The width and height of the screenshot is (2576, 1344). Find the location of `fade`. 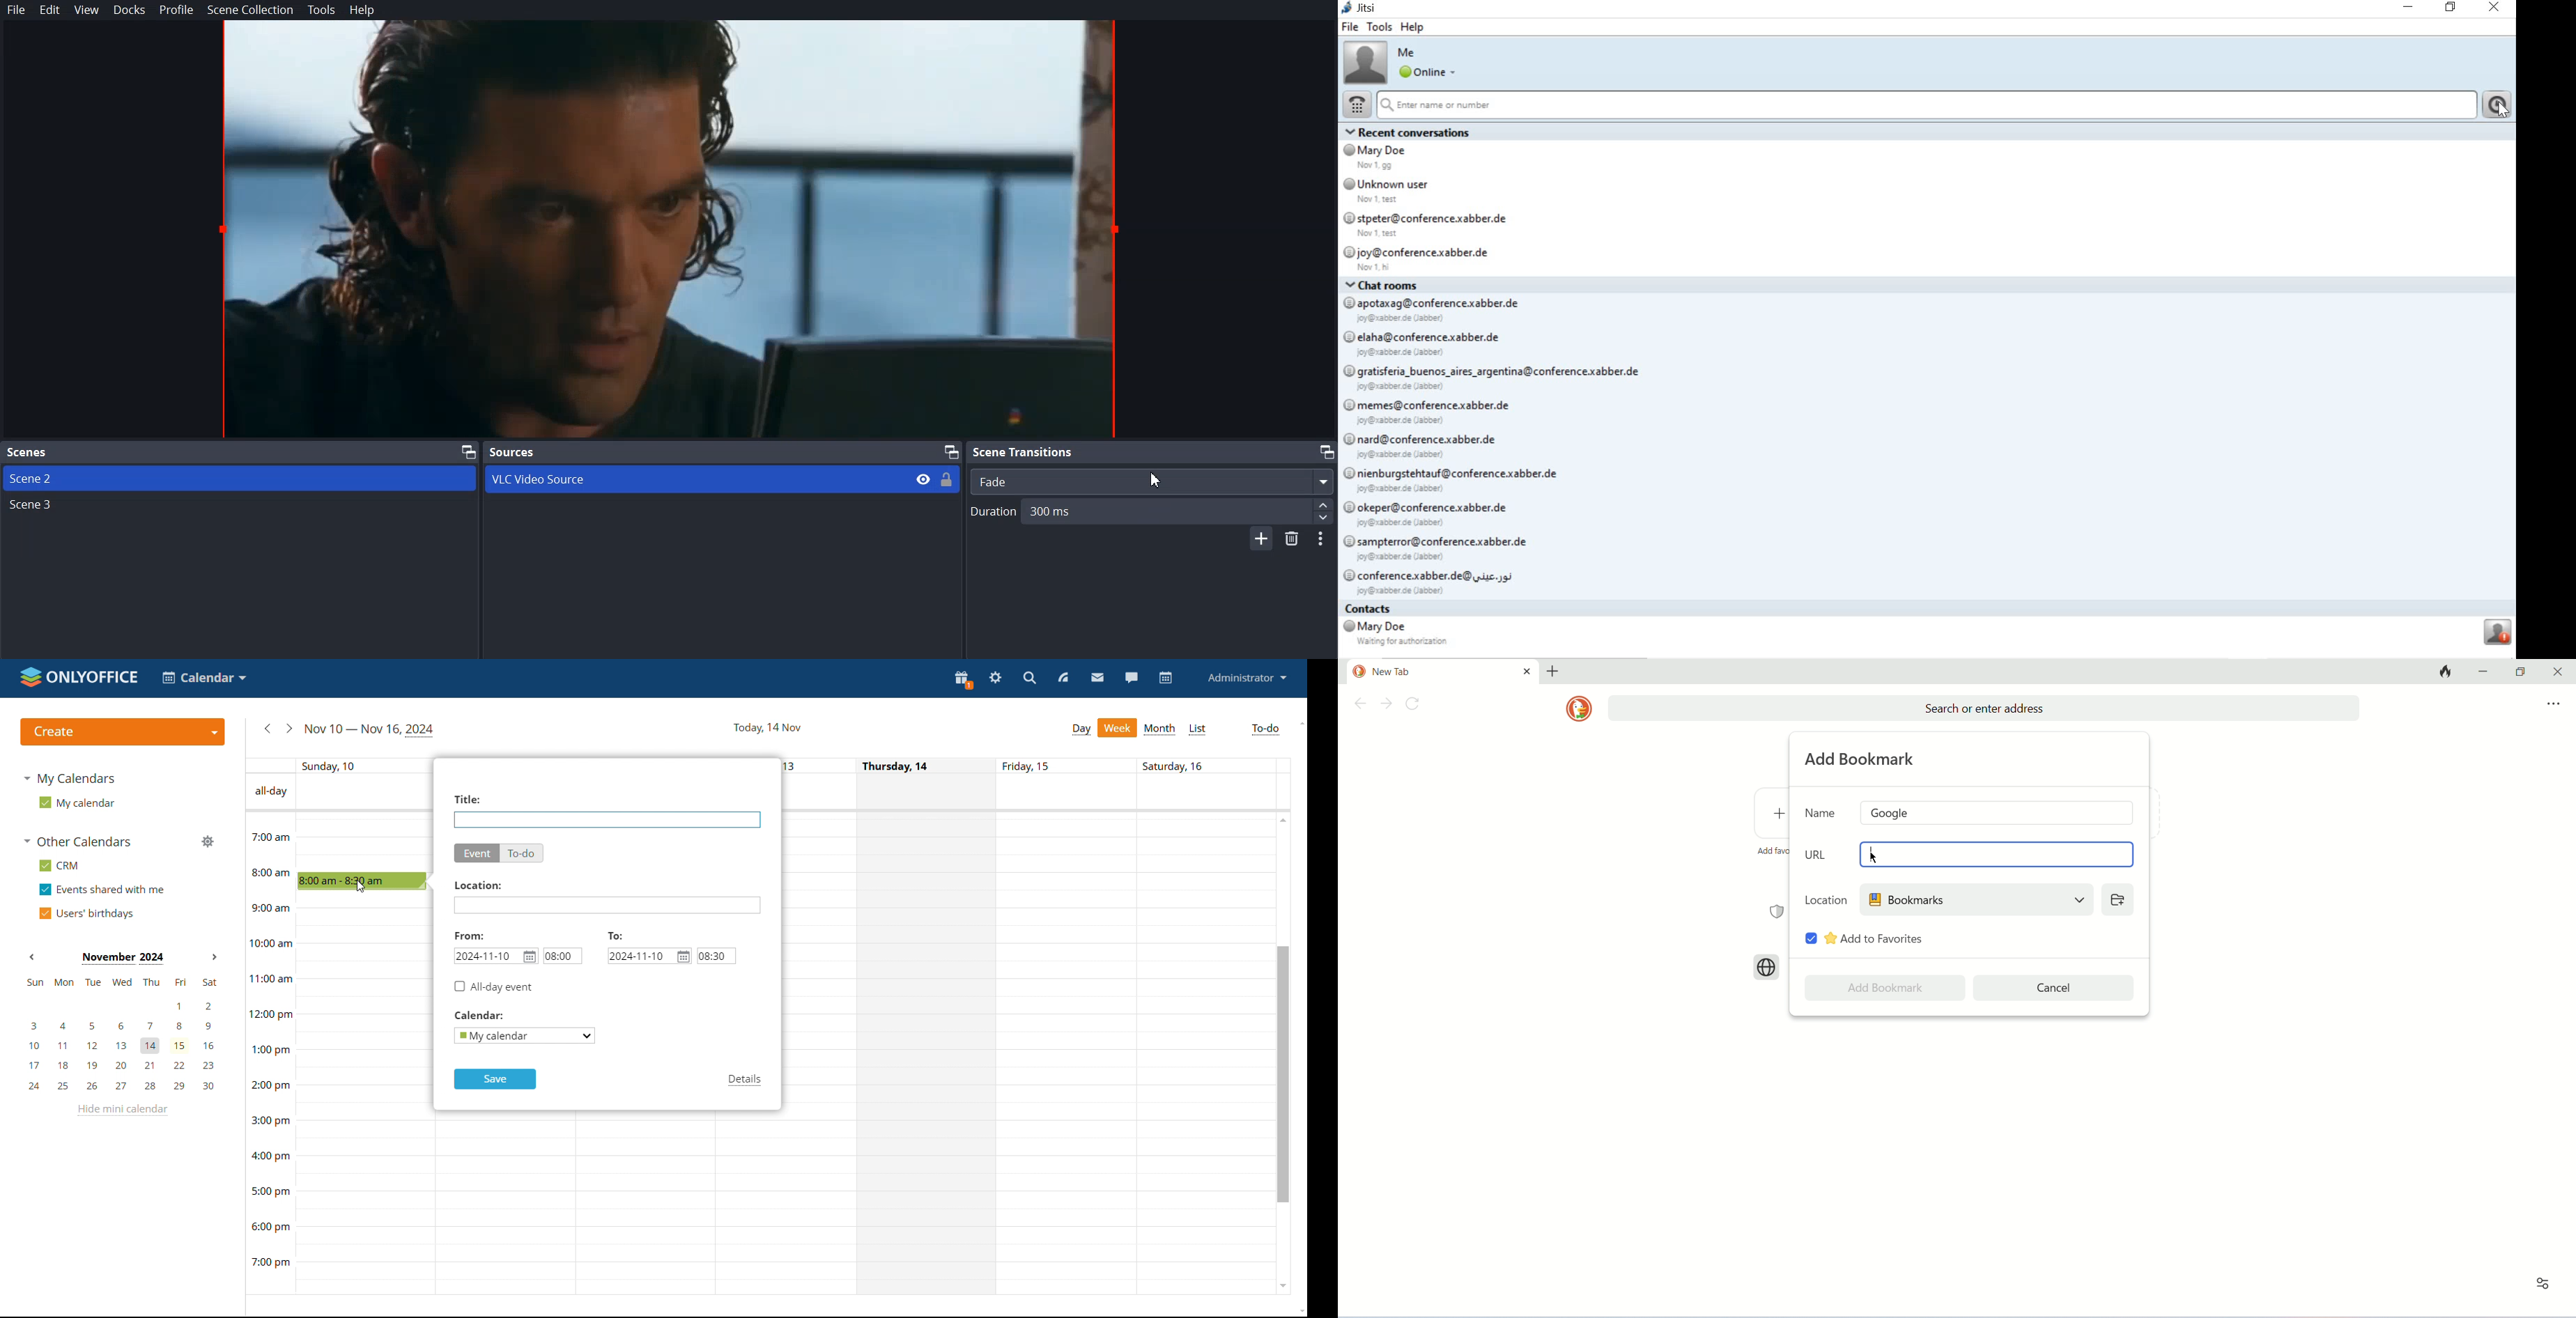

fade is located at coordinates (1153, 481).